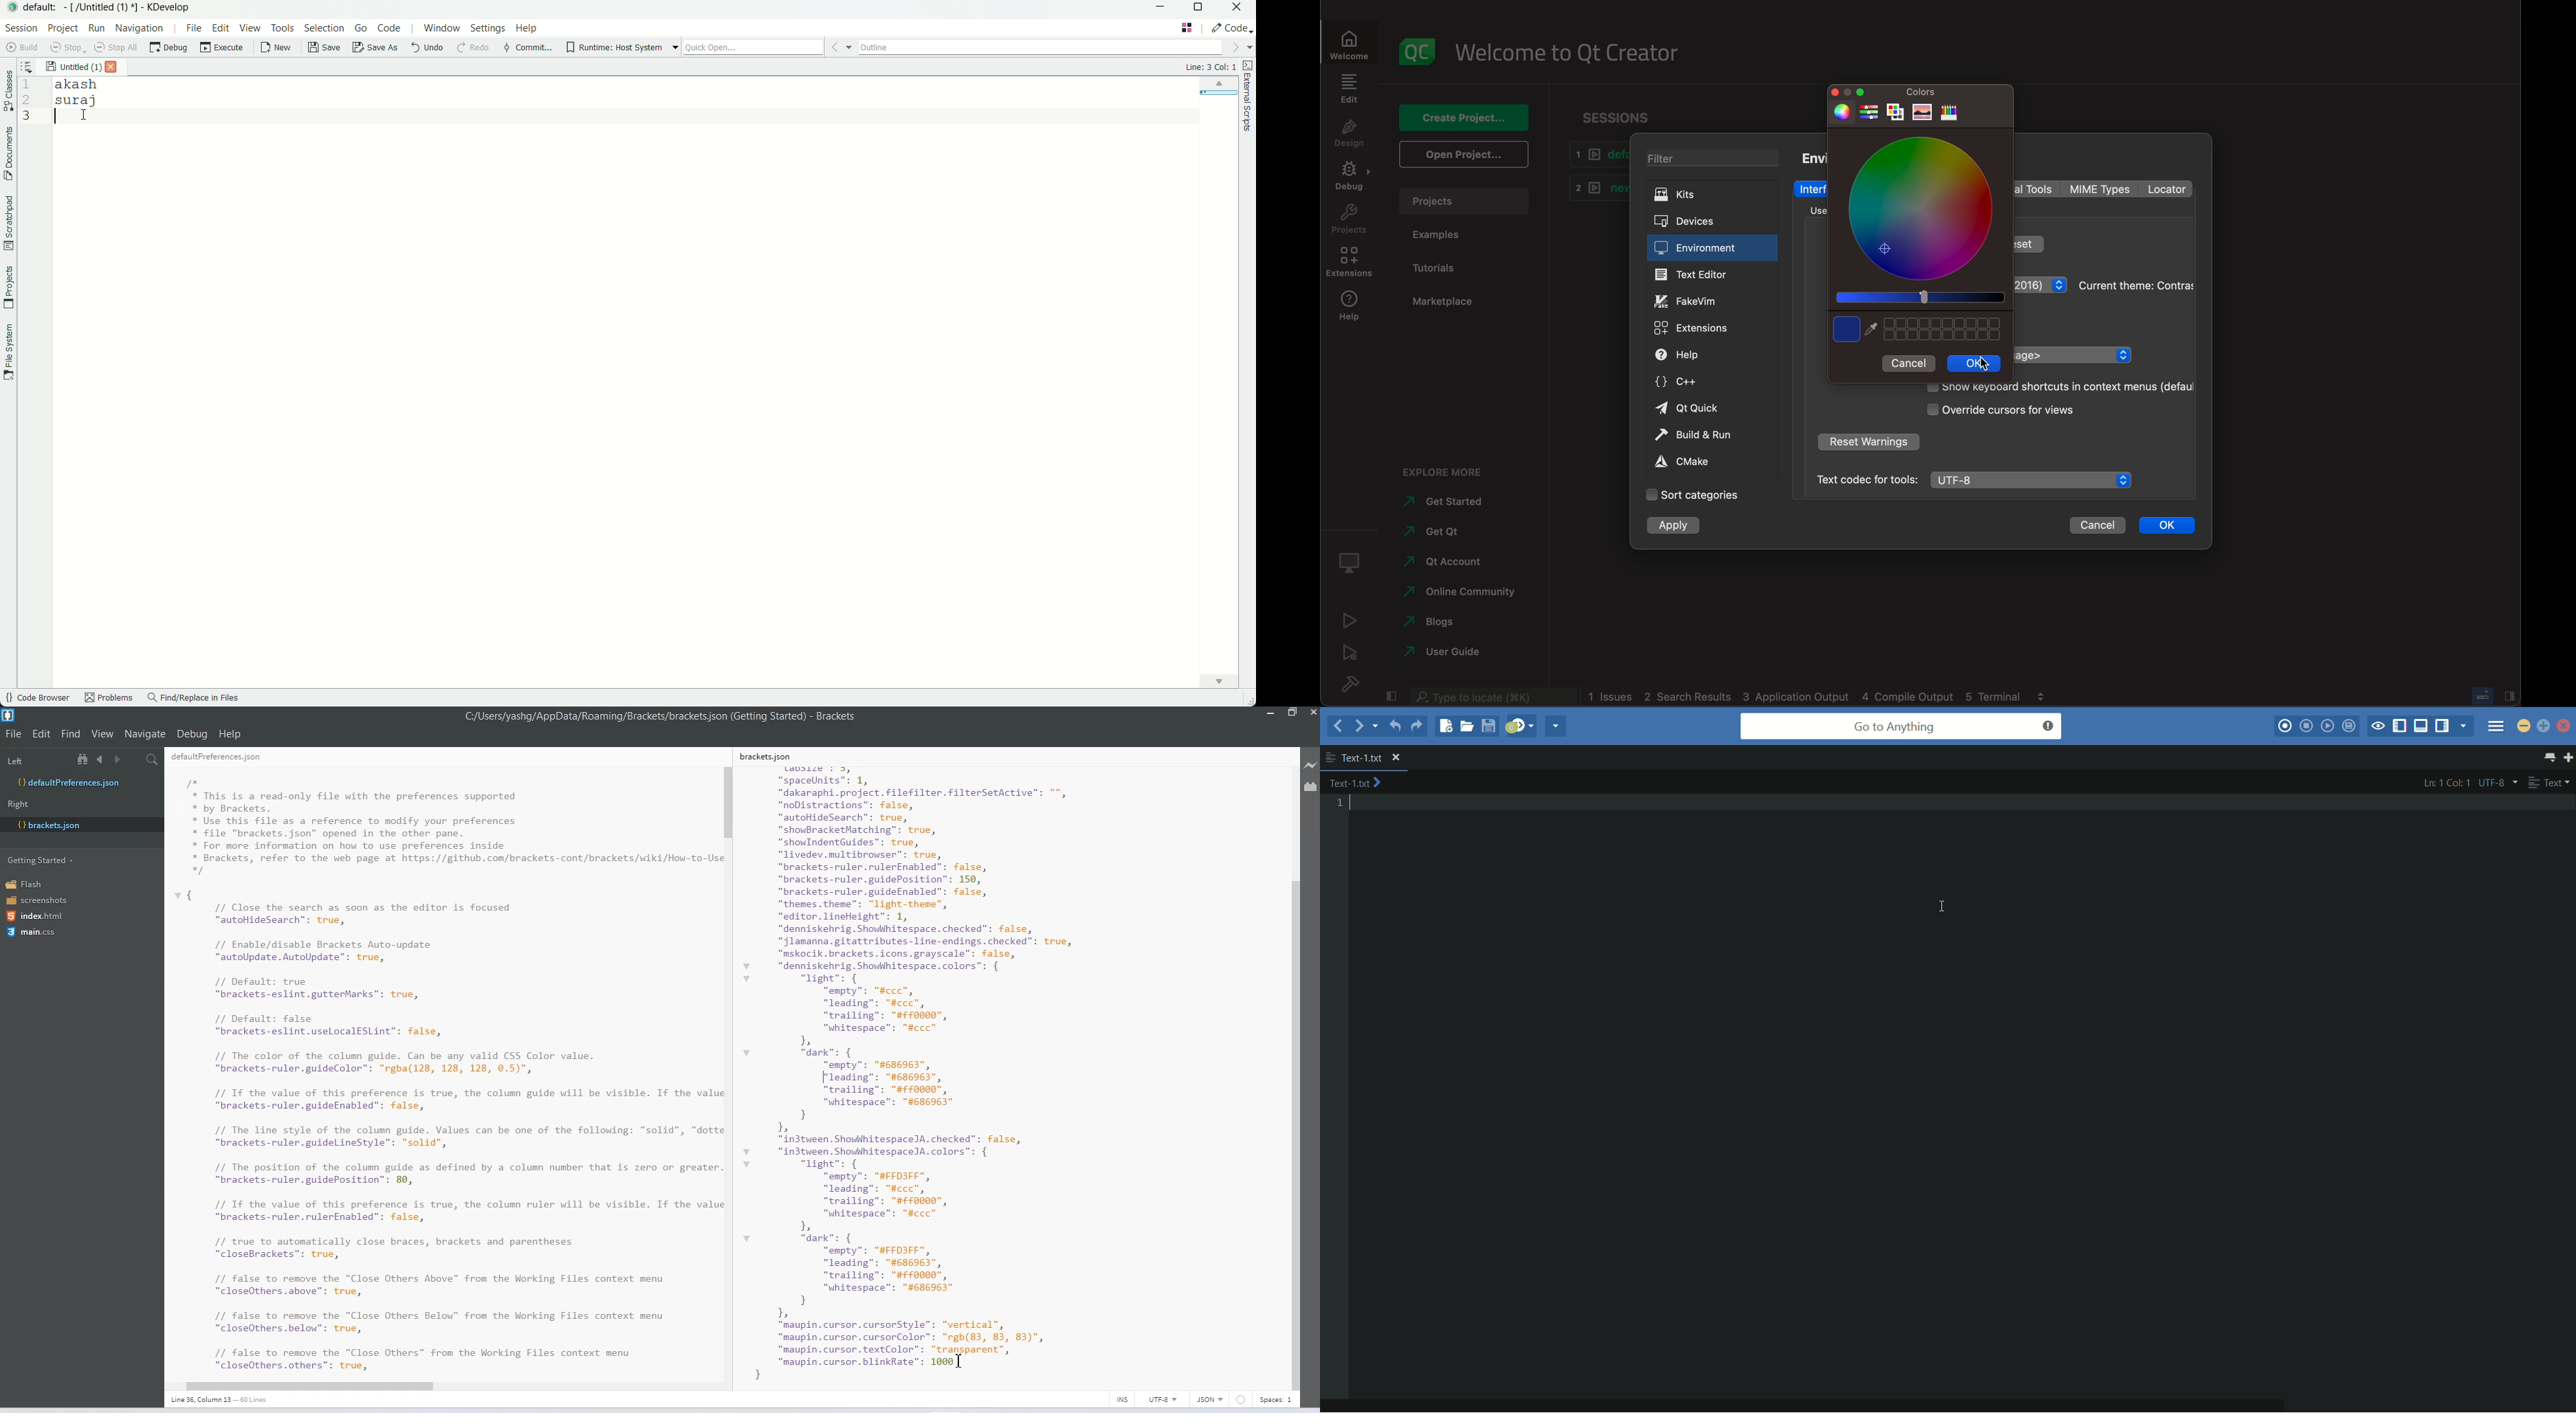 The image size is (2576, 1428). What do you see at coordinates (1678, 525) in the screenshot?
I see `apply` at bounding box center [1678, 525].